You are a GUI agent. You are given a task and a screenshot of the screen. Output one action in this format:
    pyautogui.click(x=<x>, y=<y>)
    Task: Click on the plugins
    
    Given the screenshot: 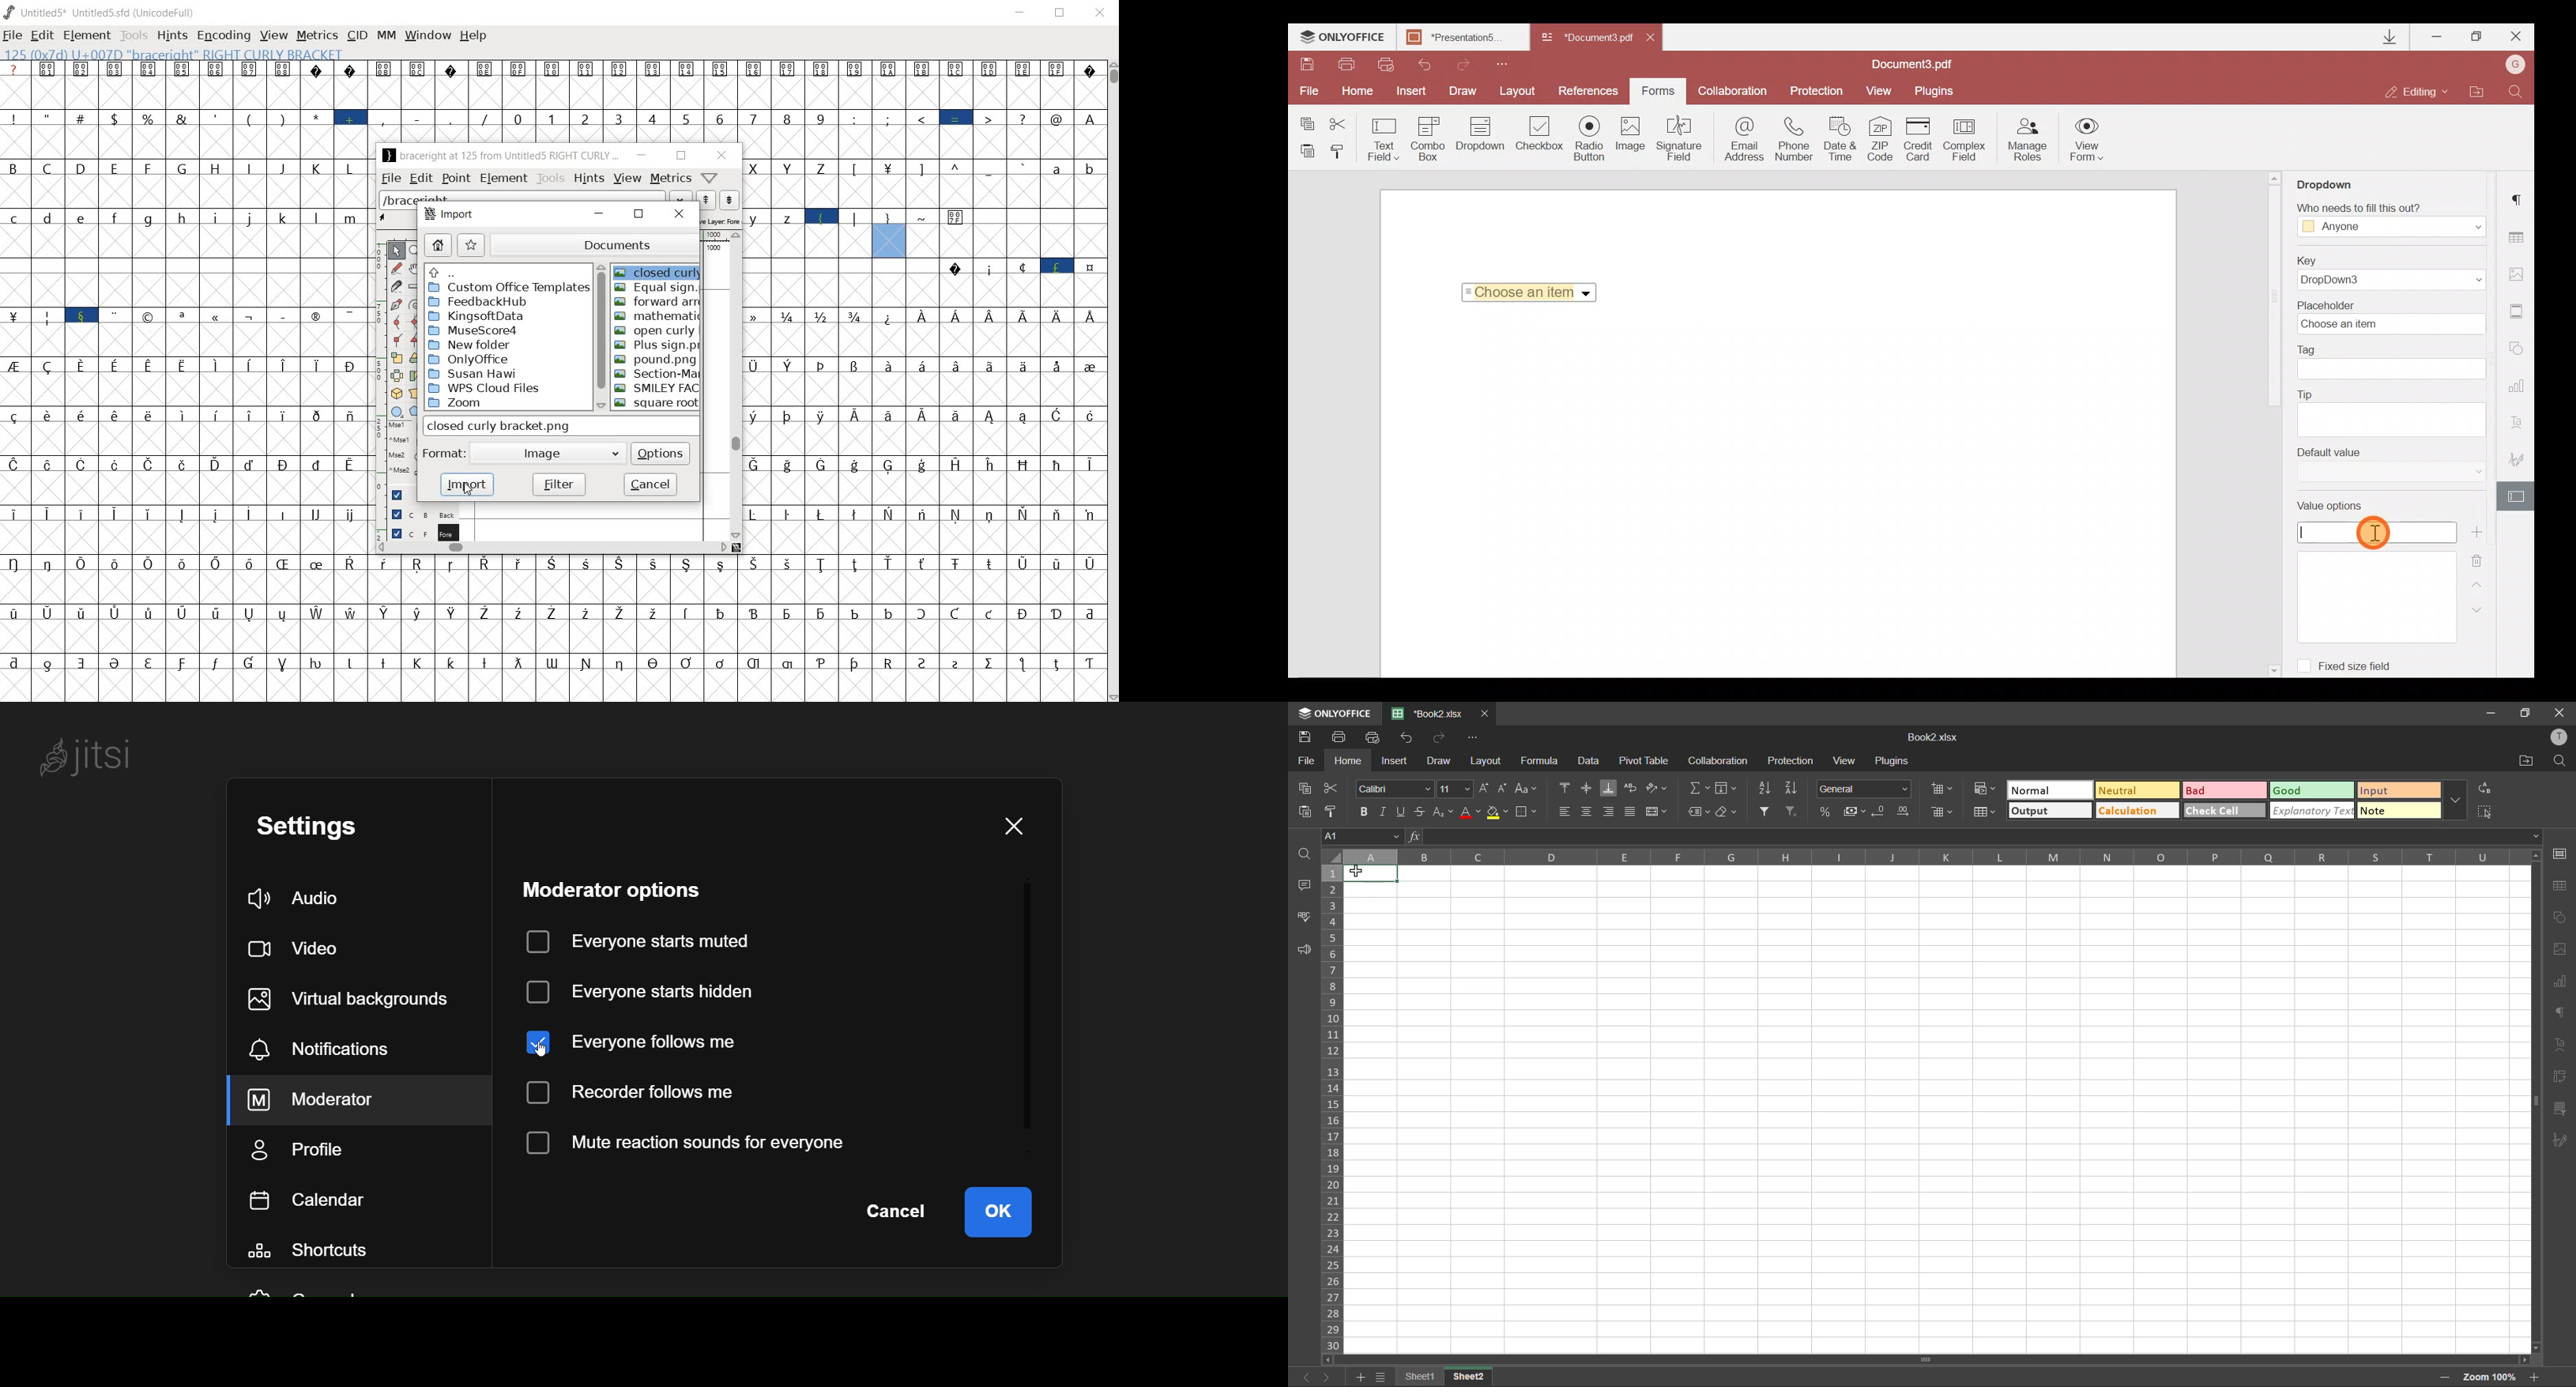 What is the action you would take?
    pyautogui.click(x=1895, y=763)
    